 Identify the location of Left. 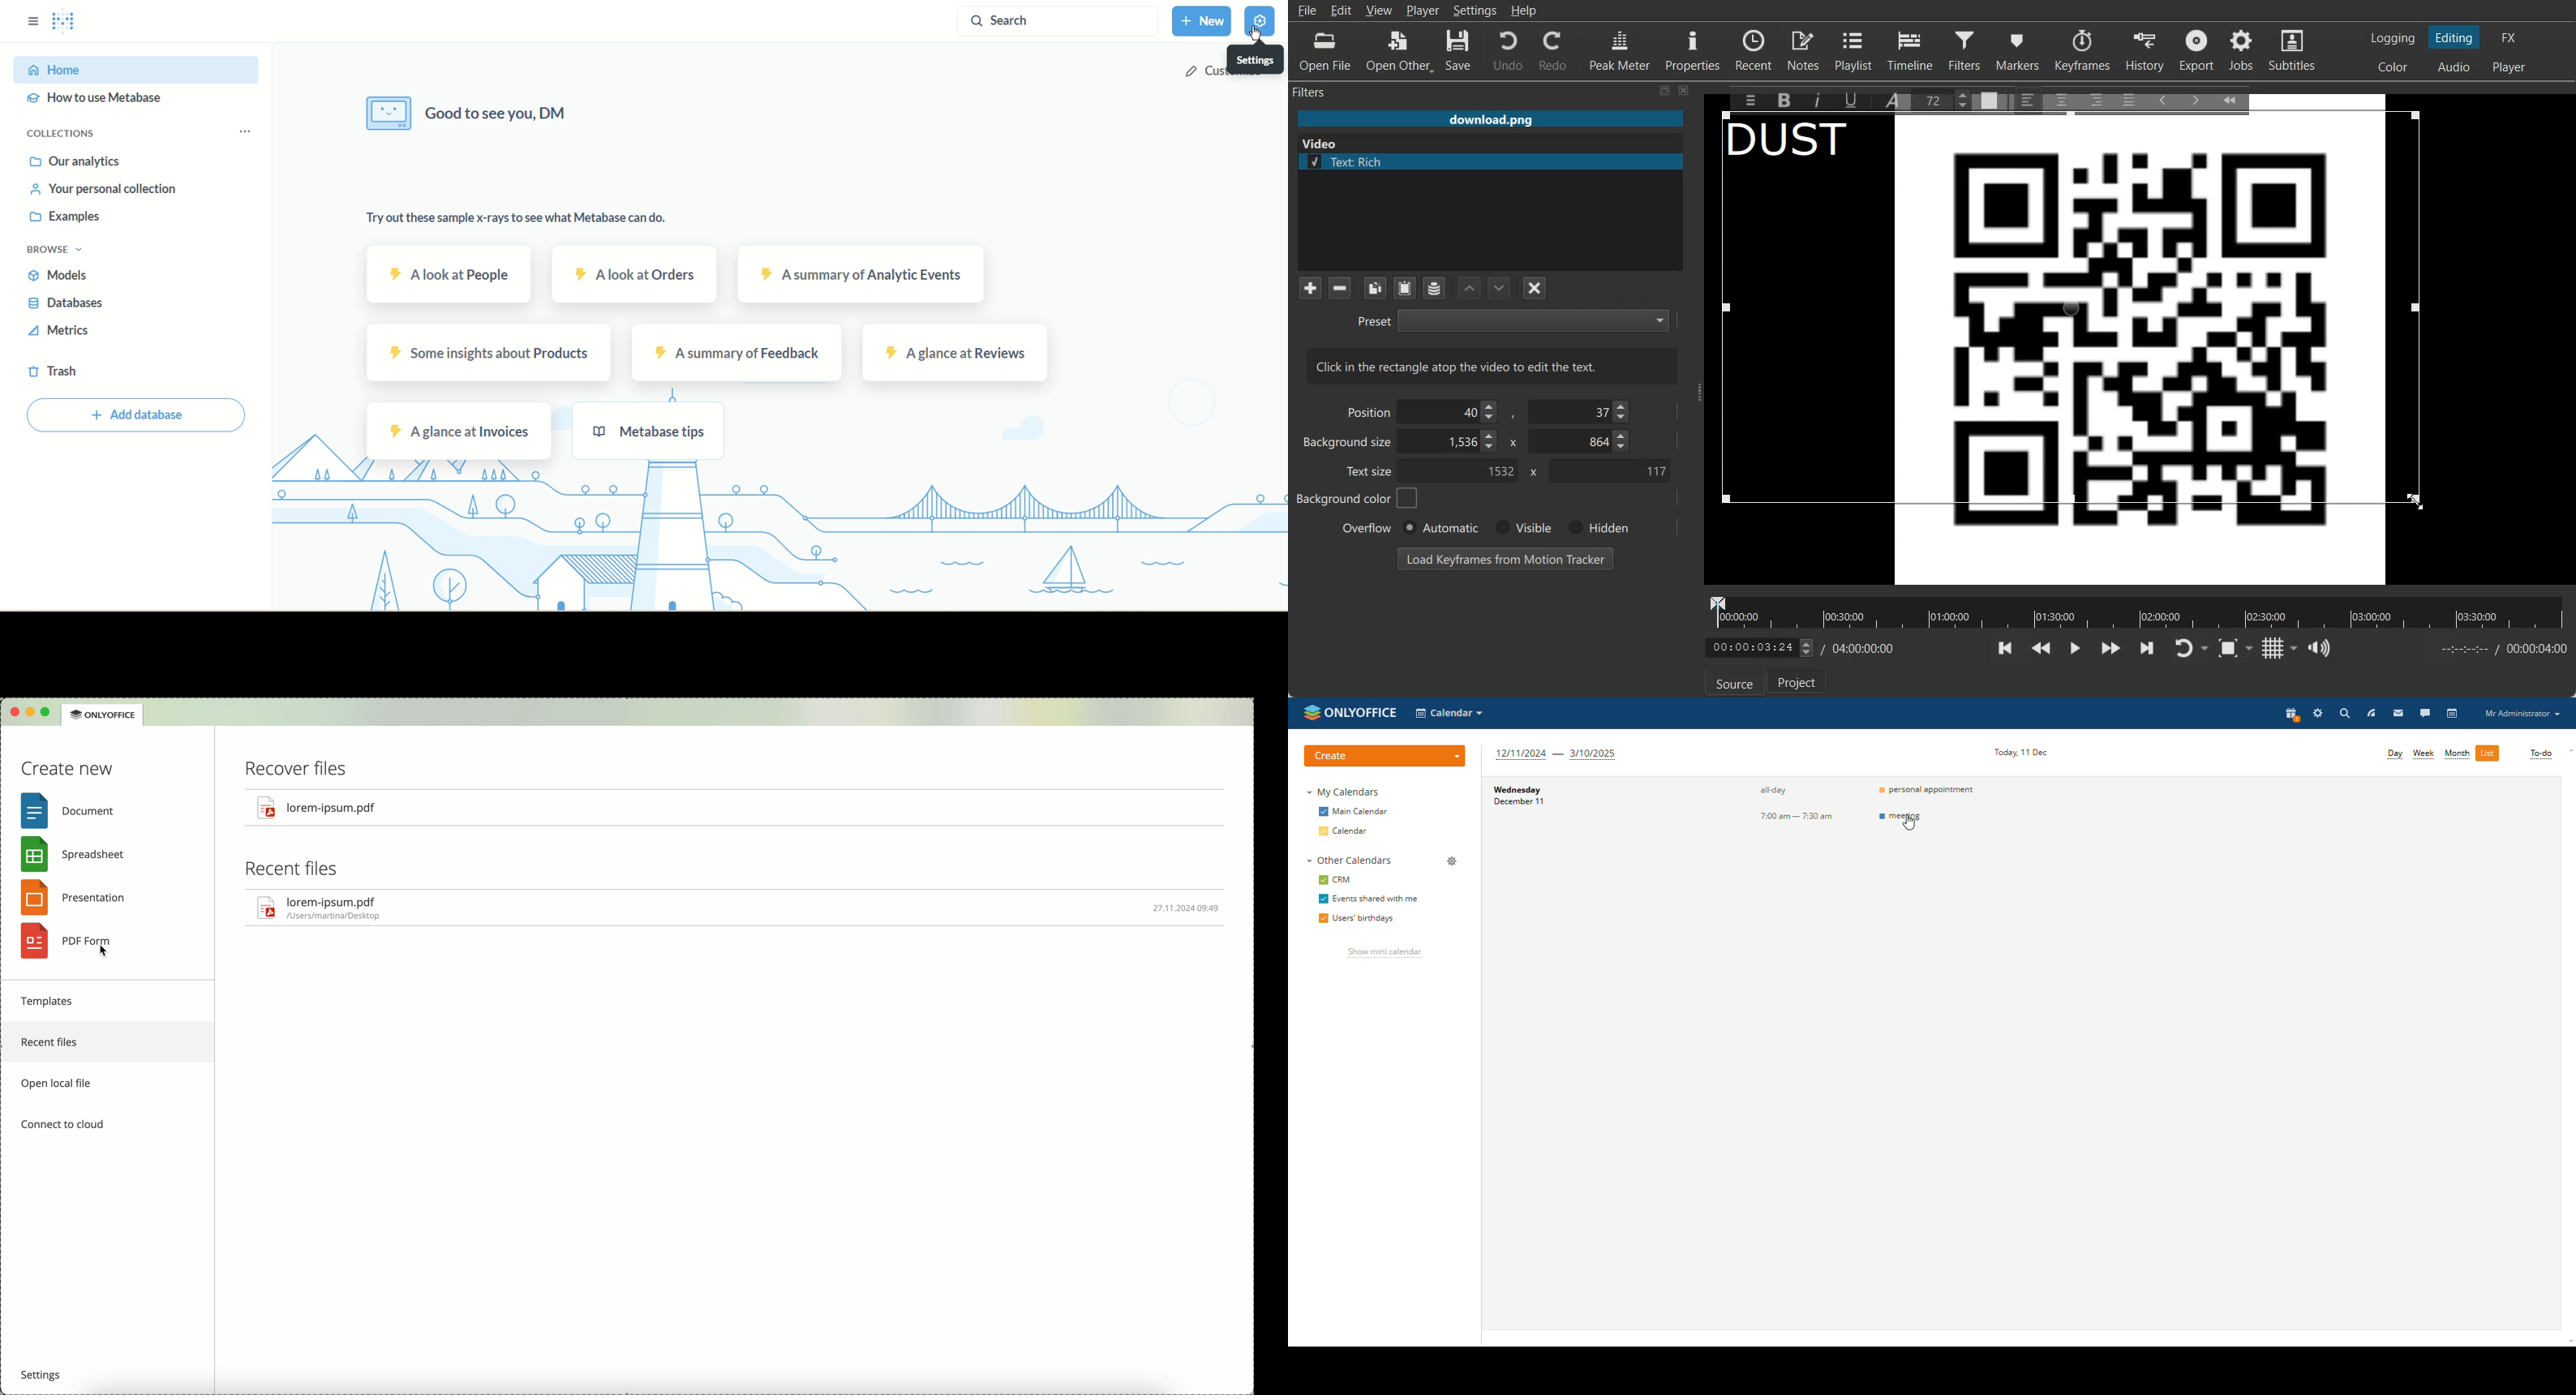
(2029, 99).